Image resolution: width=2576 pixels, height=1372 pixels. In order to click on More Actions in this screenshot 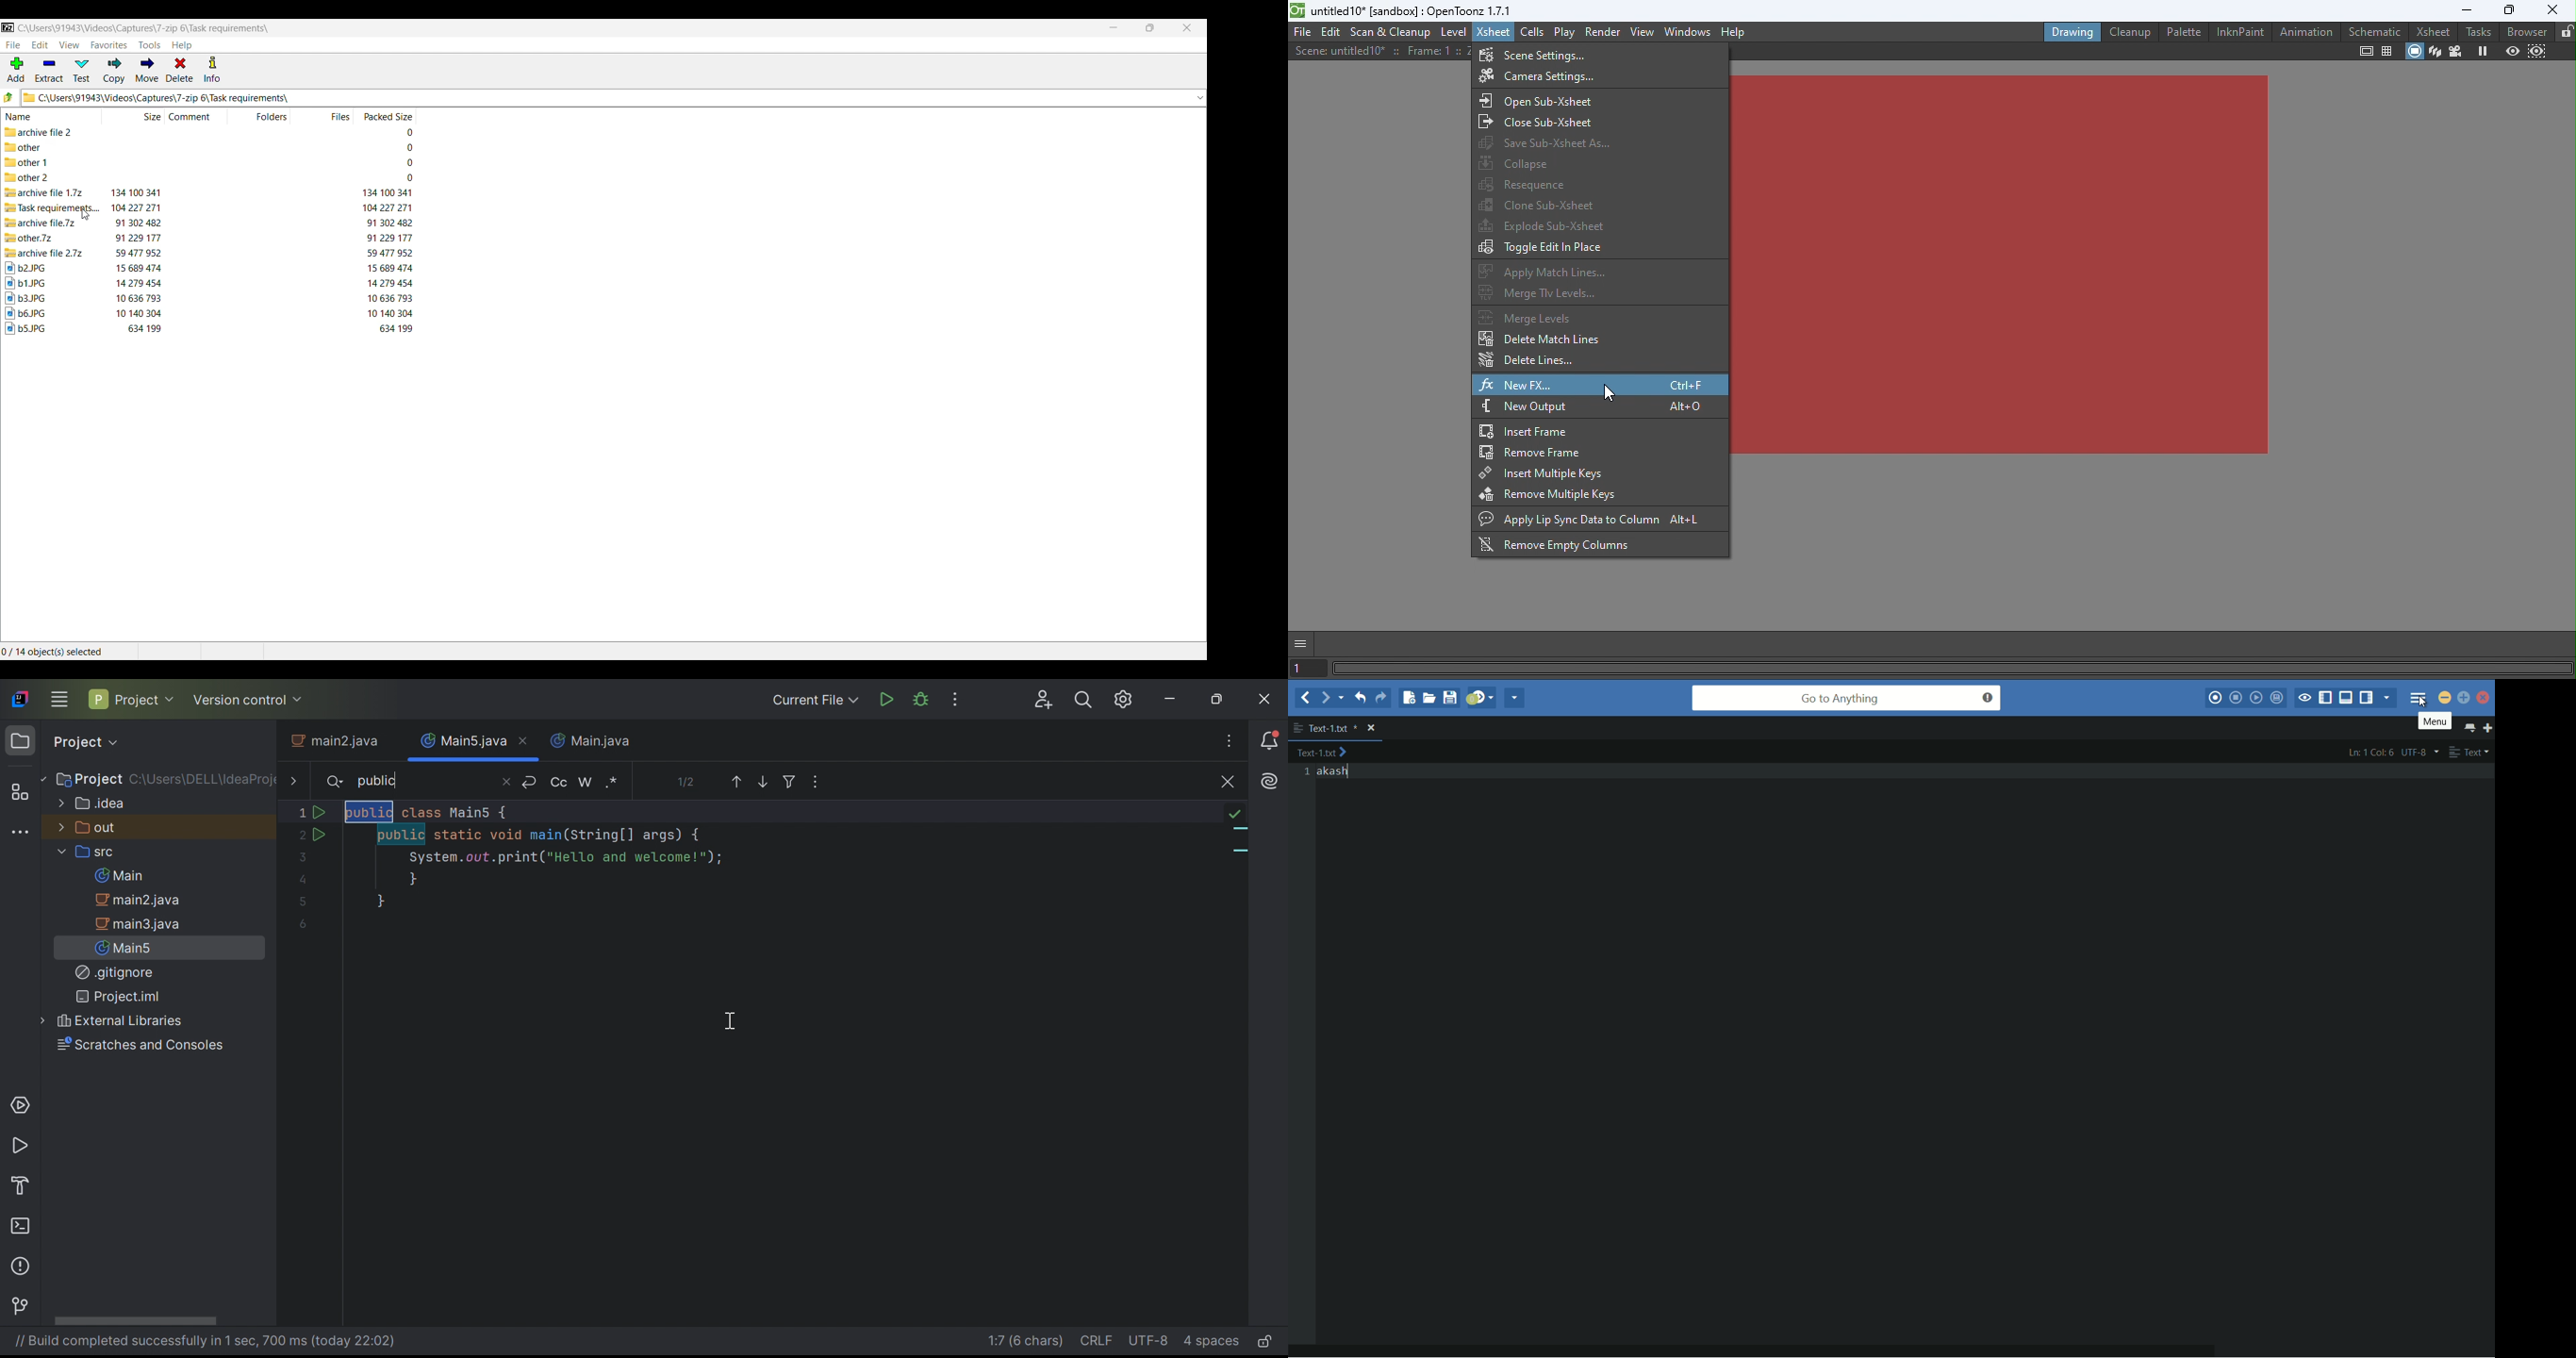, I will do `click(953, 699)`.